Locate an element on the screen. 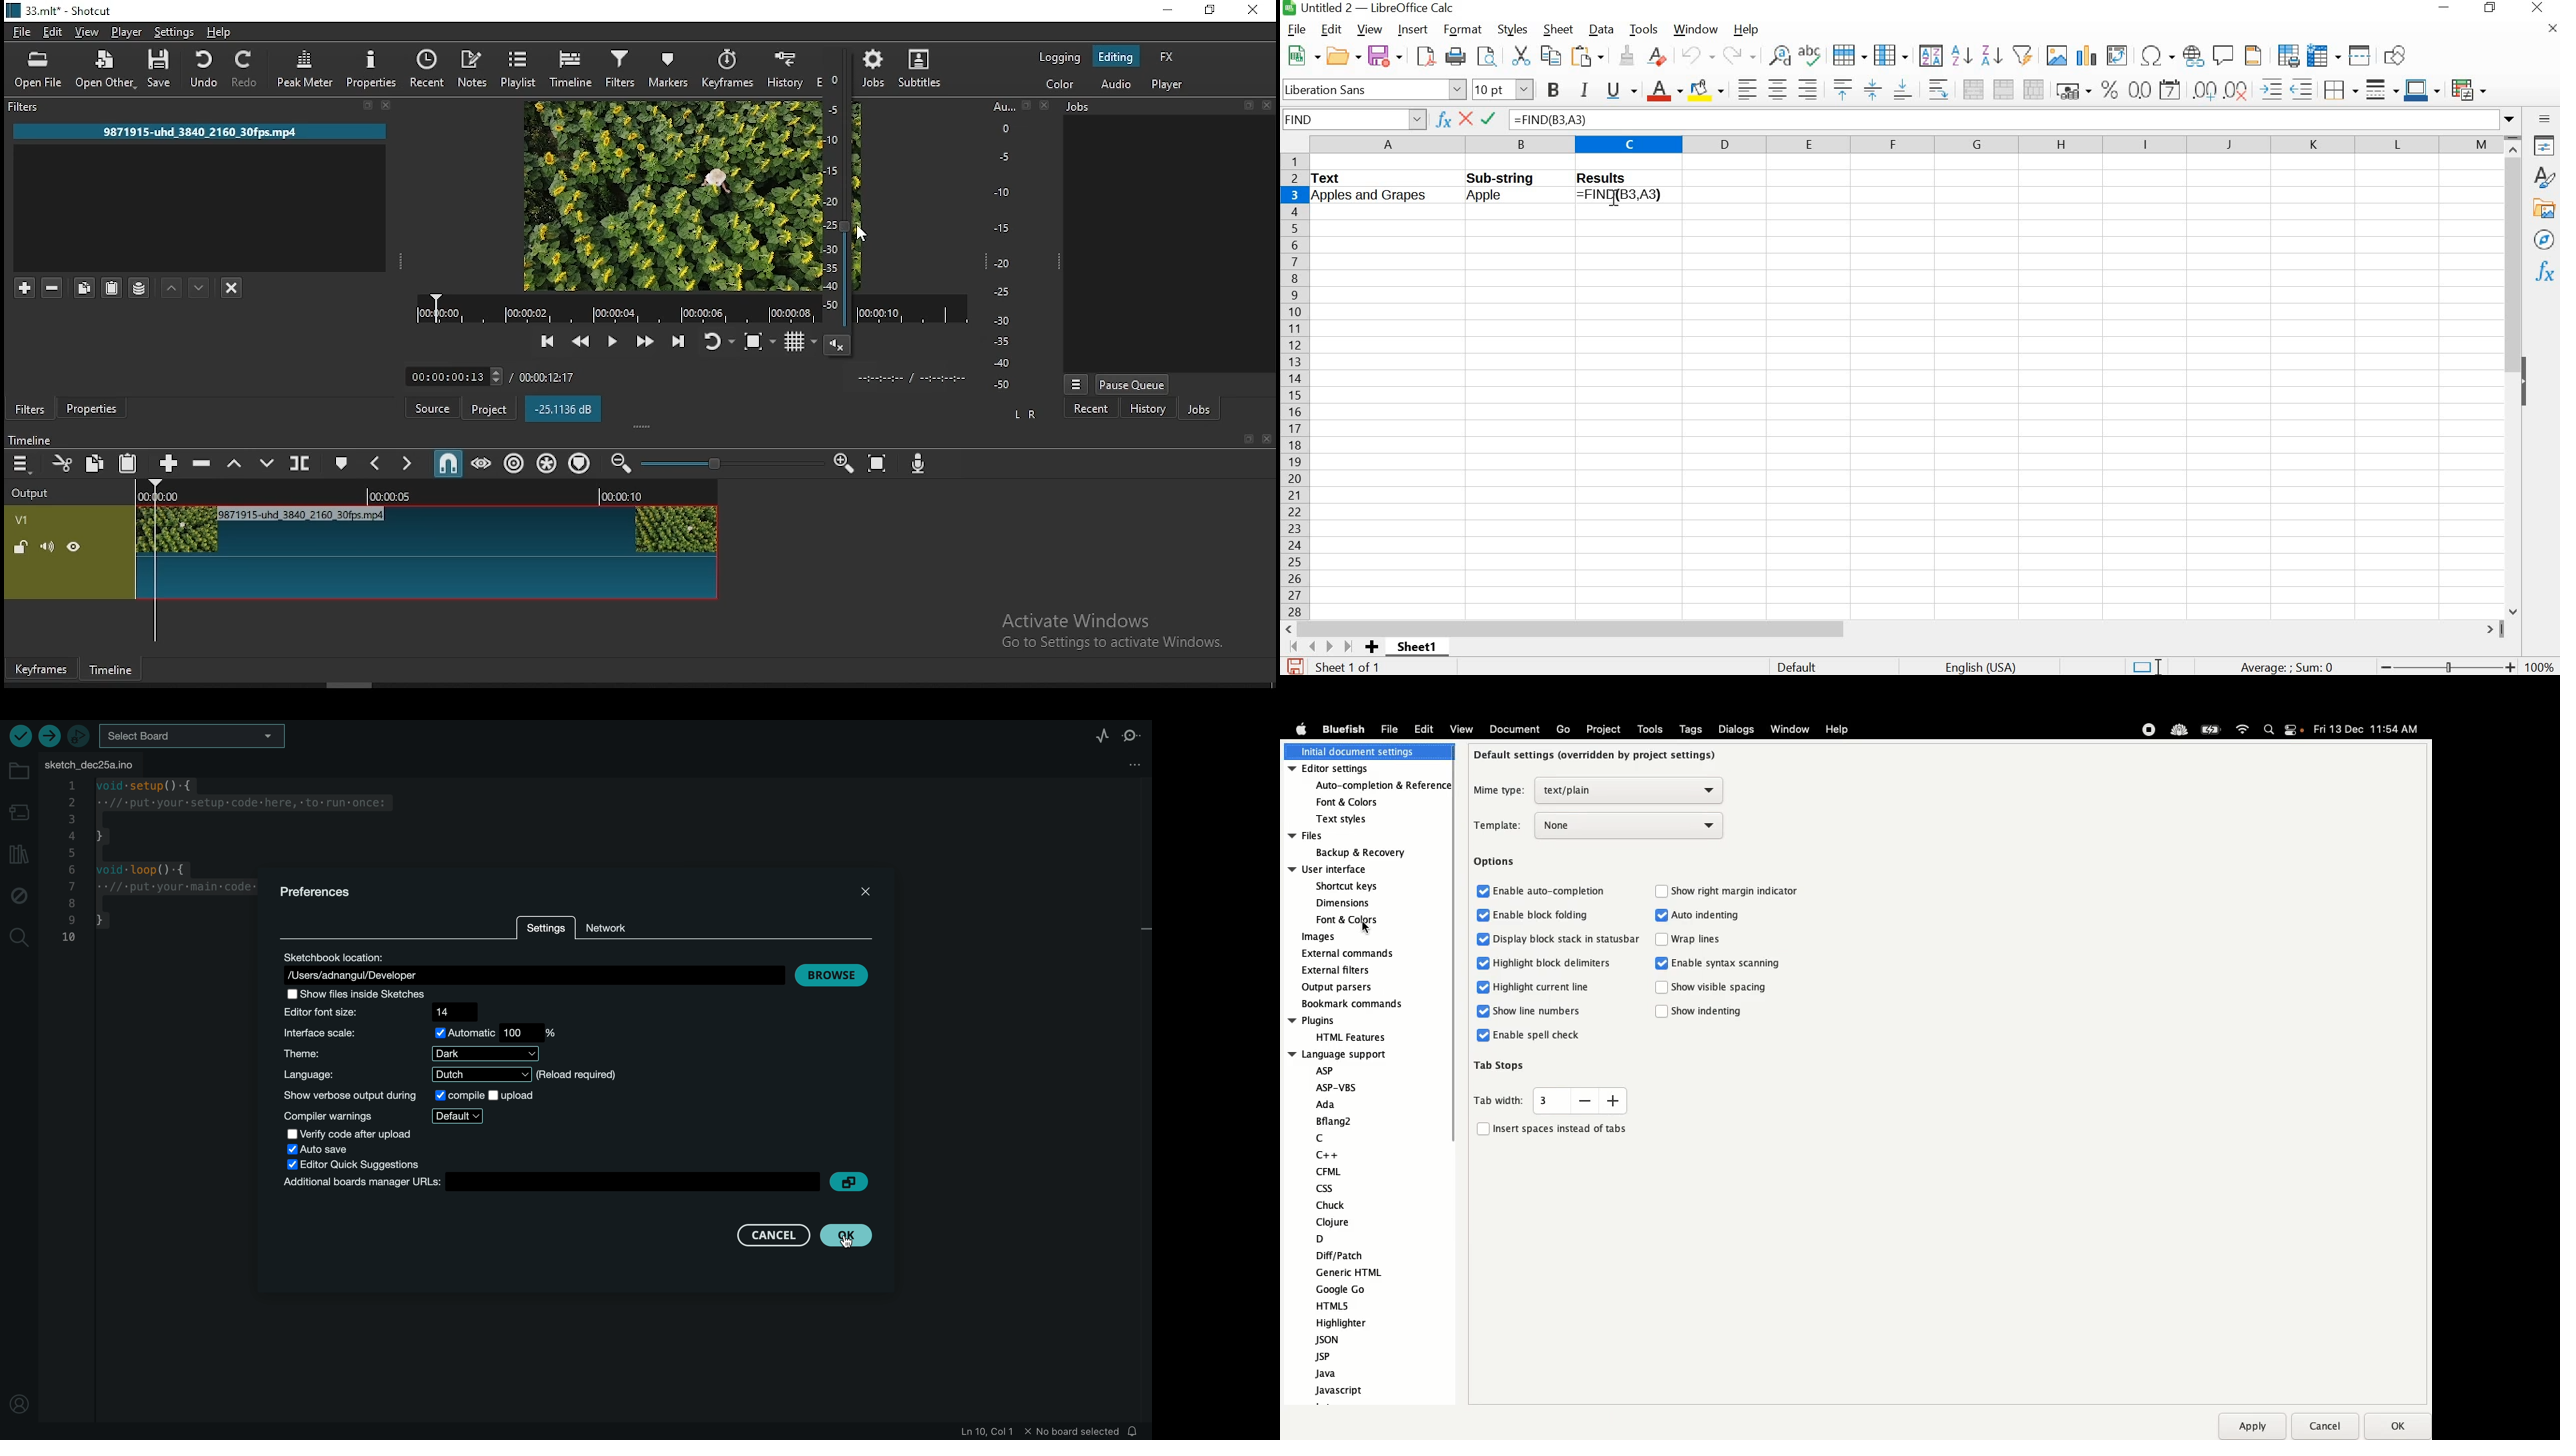 This screenshot has width=2576, height=1456. keyframes is located at coordinates (727, 69).